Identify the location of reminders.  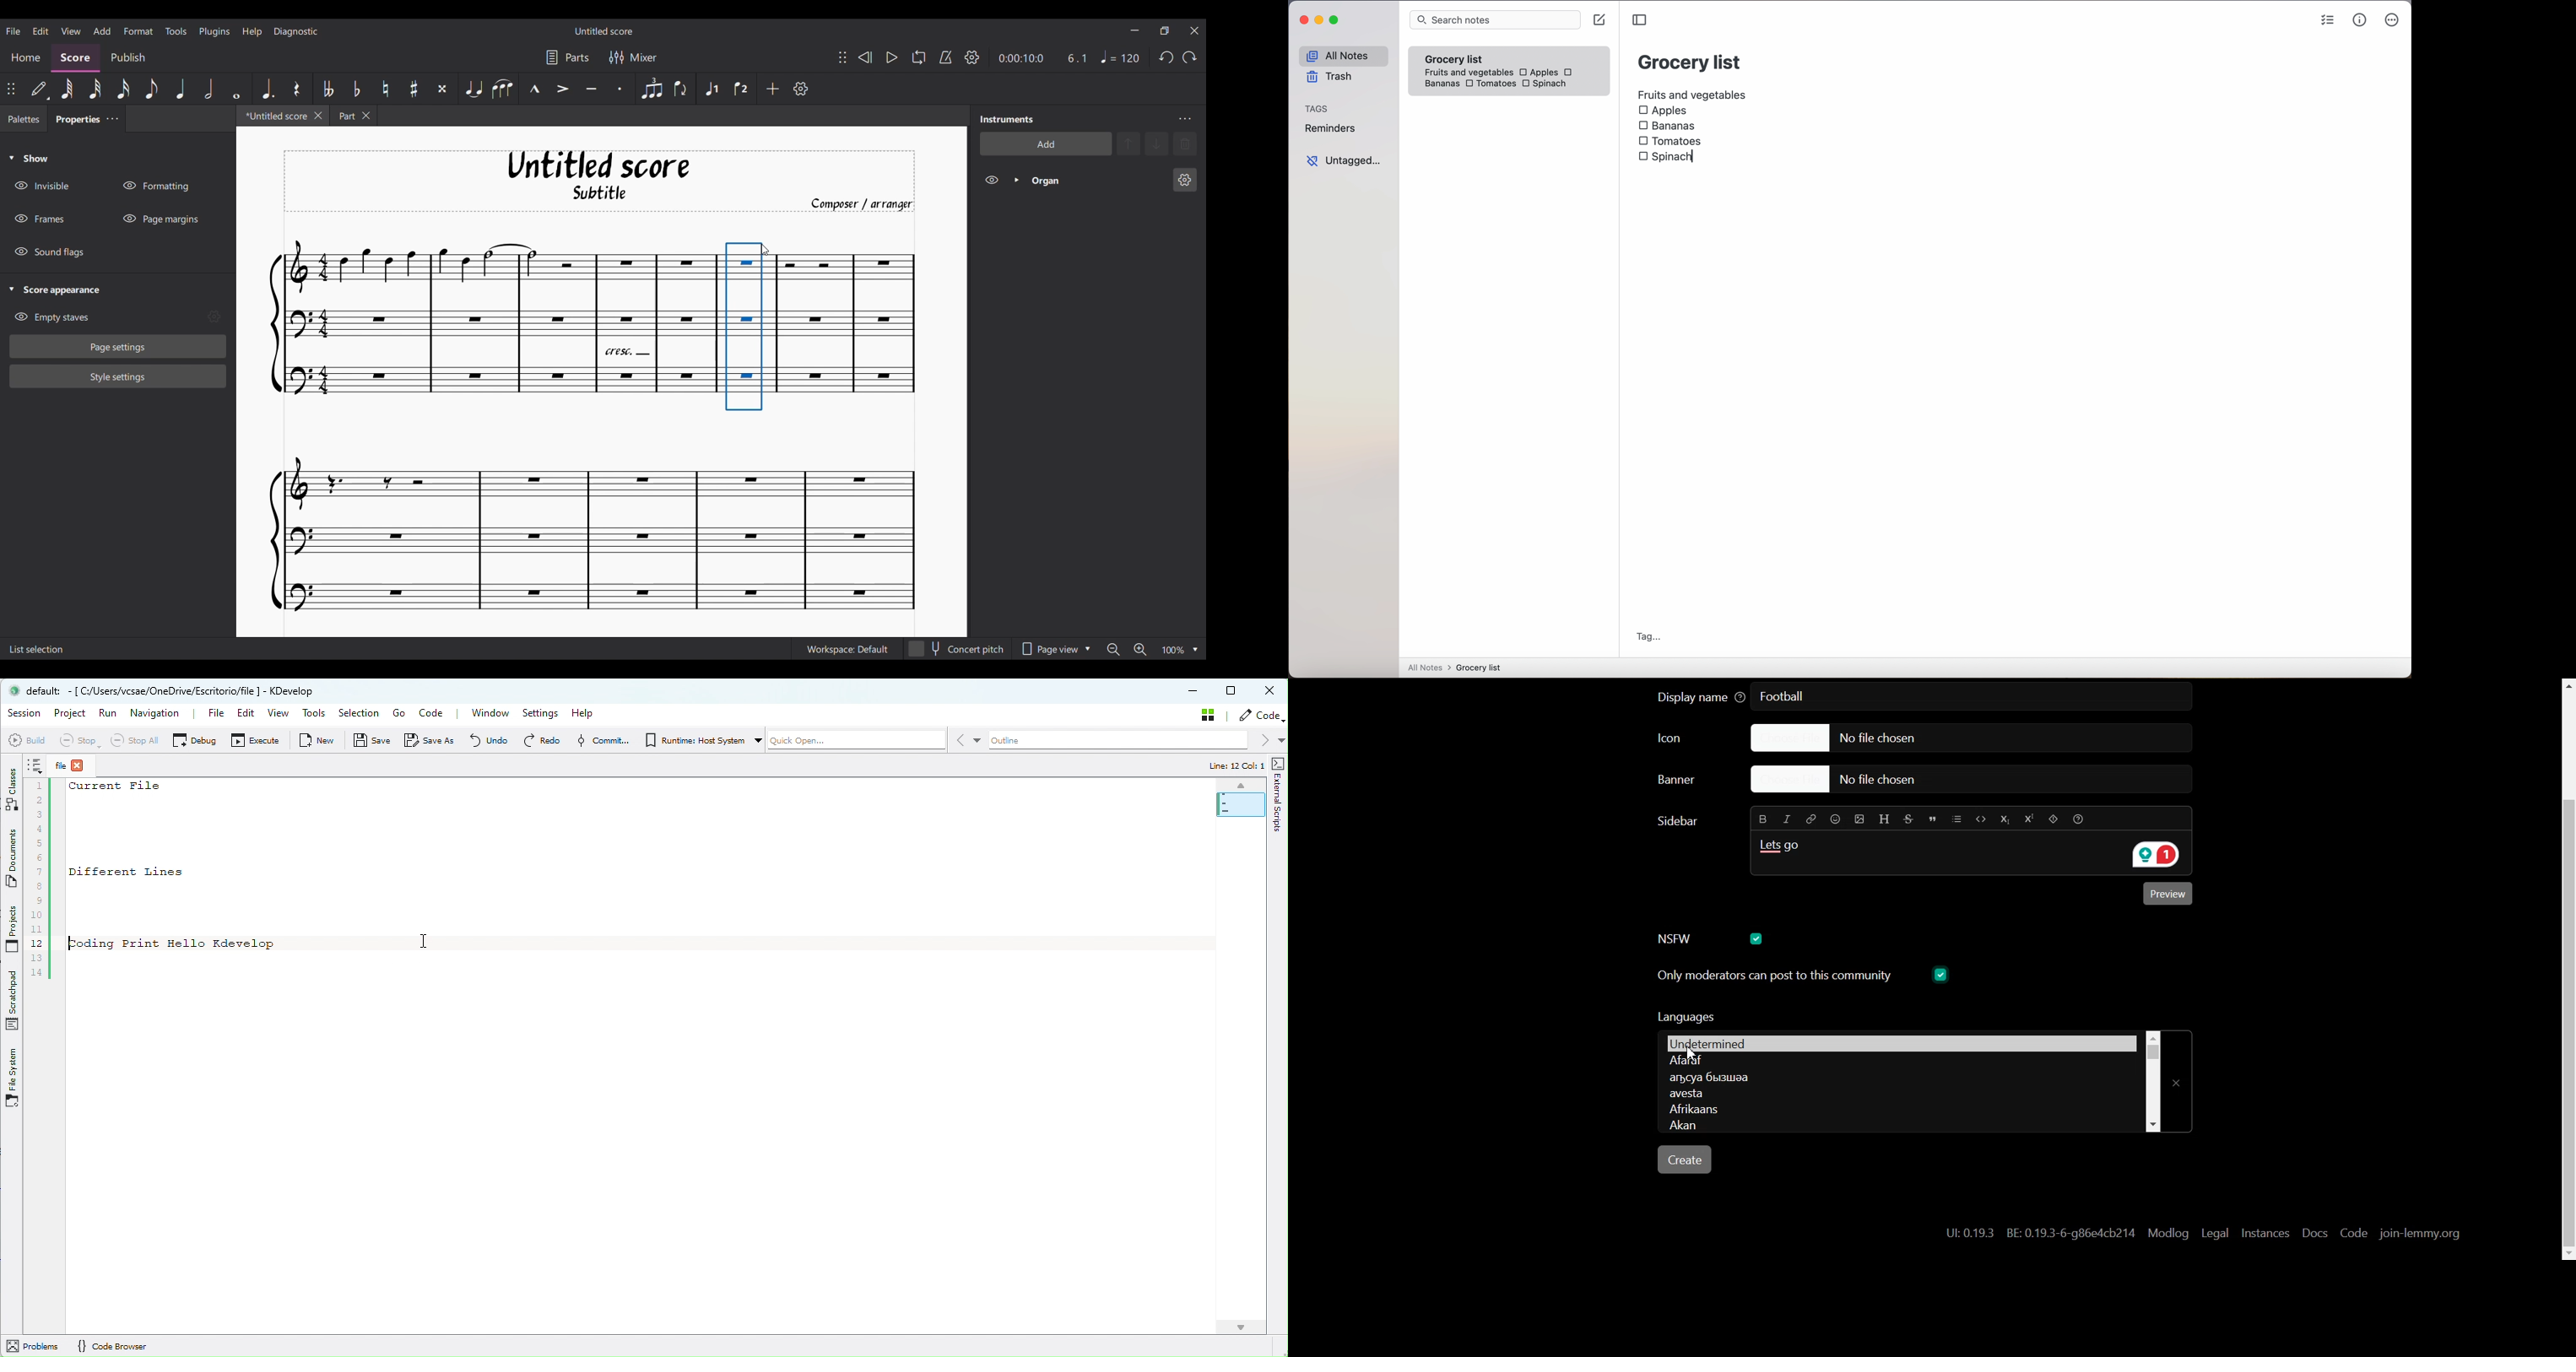
(1329, 130).